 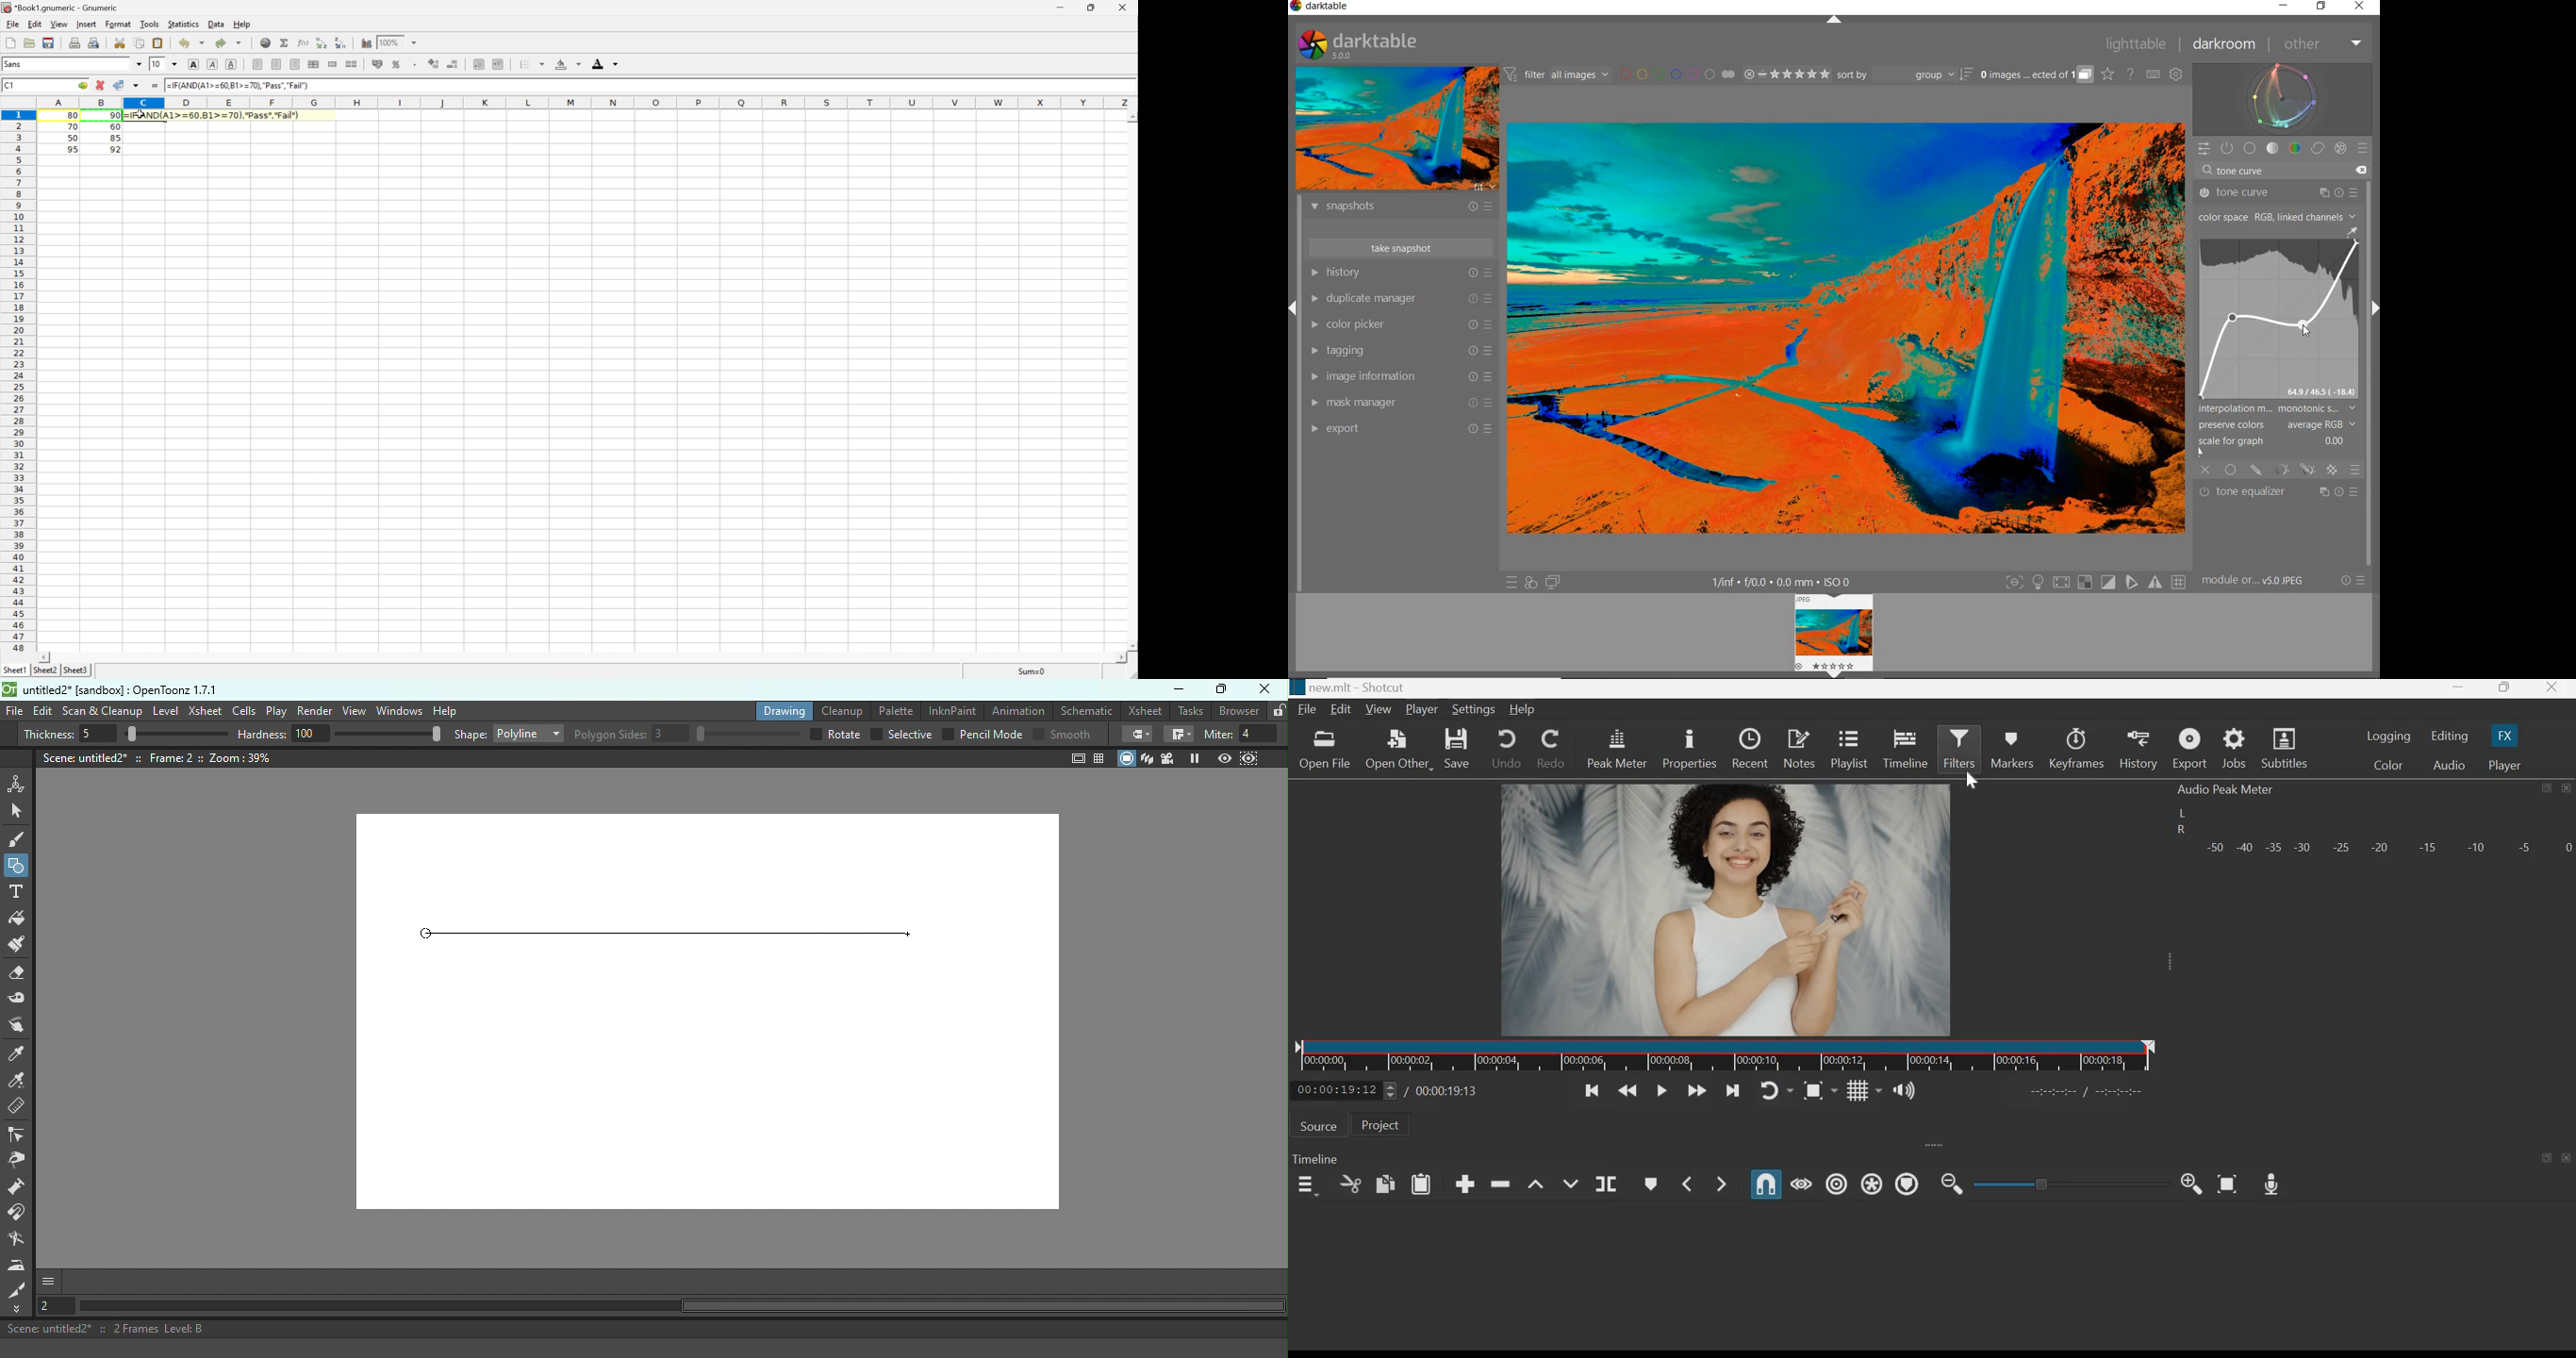 What do you see at coordinates (1358, 45) in the screenshot?
I see `SYSTEM LOGO` at bounding box center [1358, 45].